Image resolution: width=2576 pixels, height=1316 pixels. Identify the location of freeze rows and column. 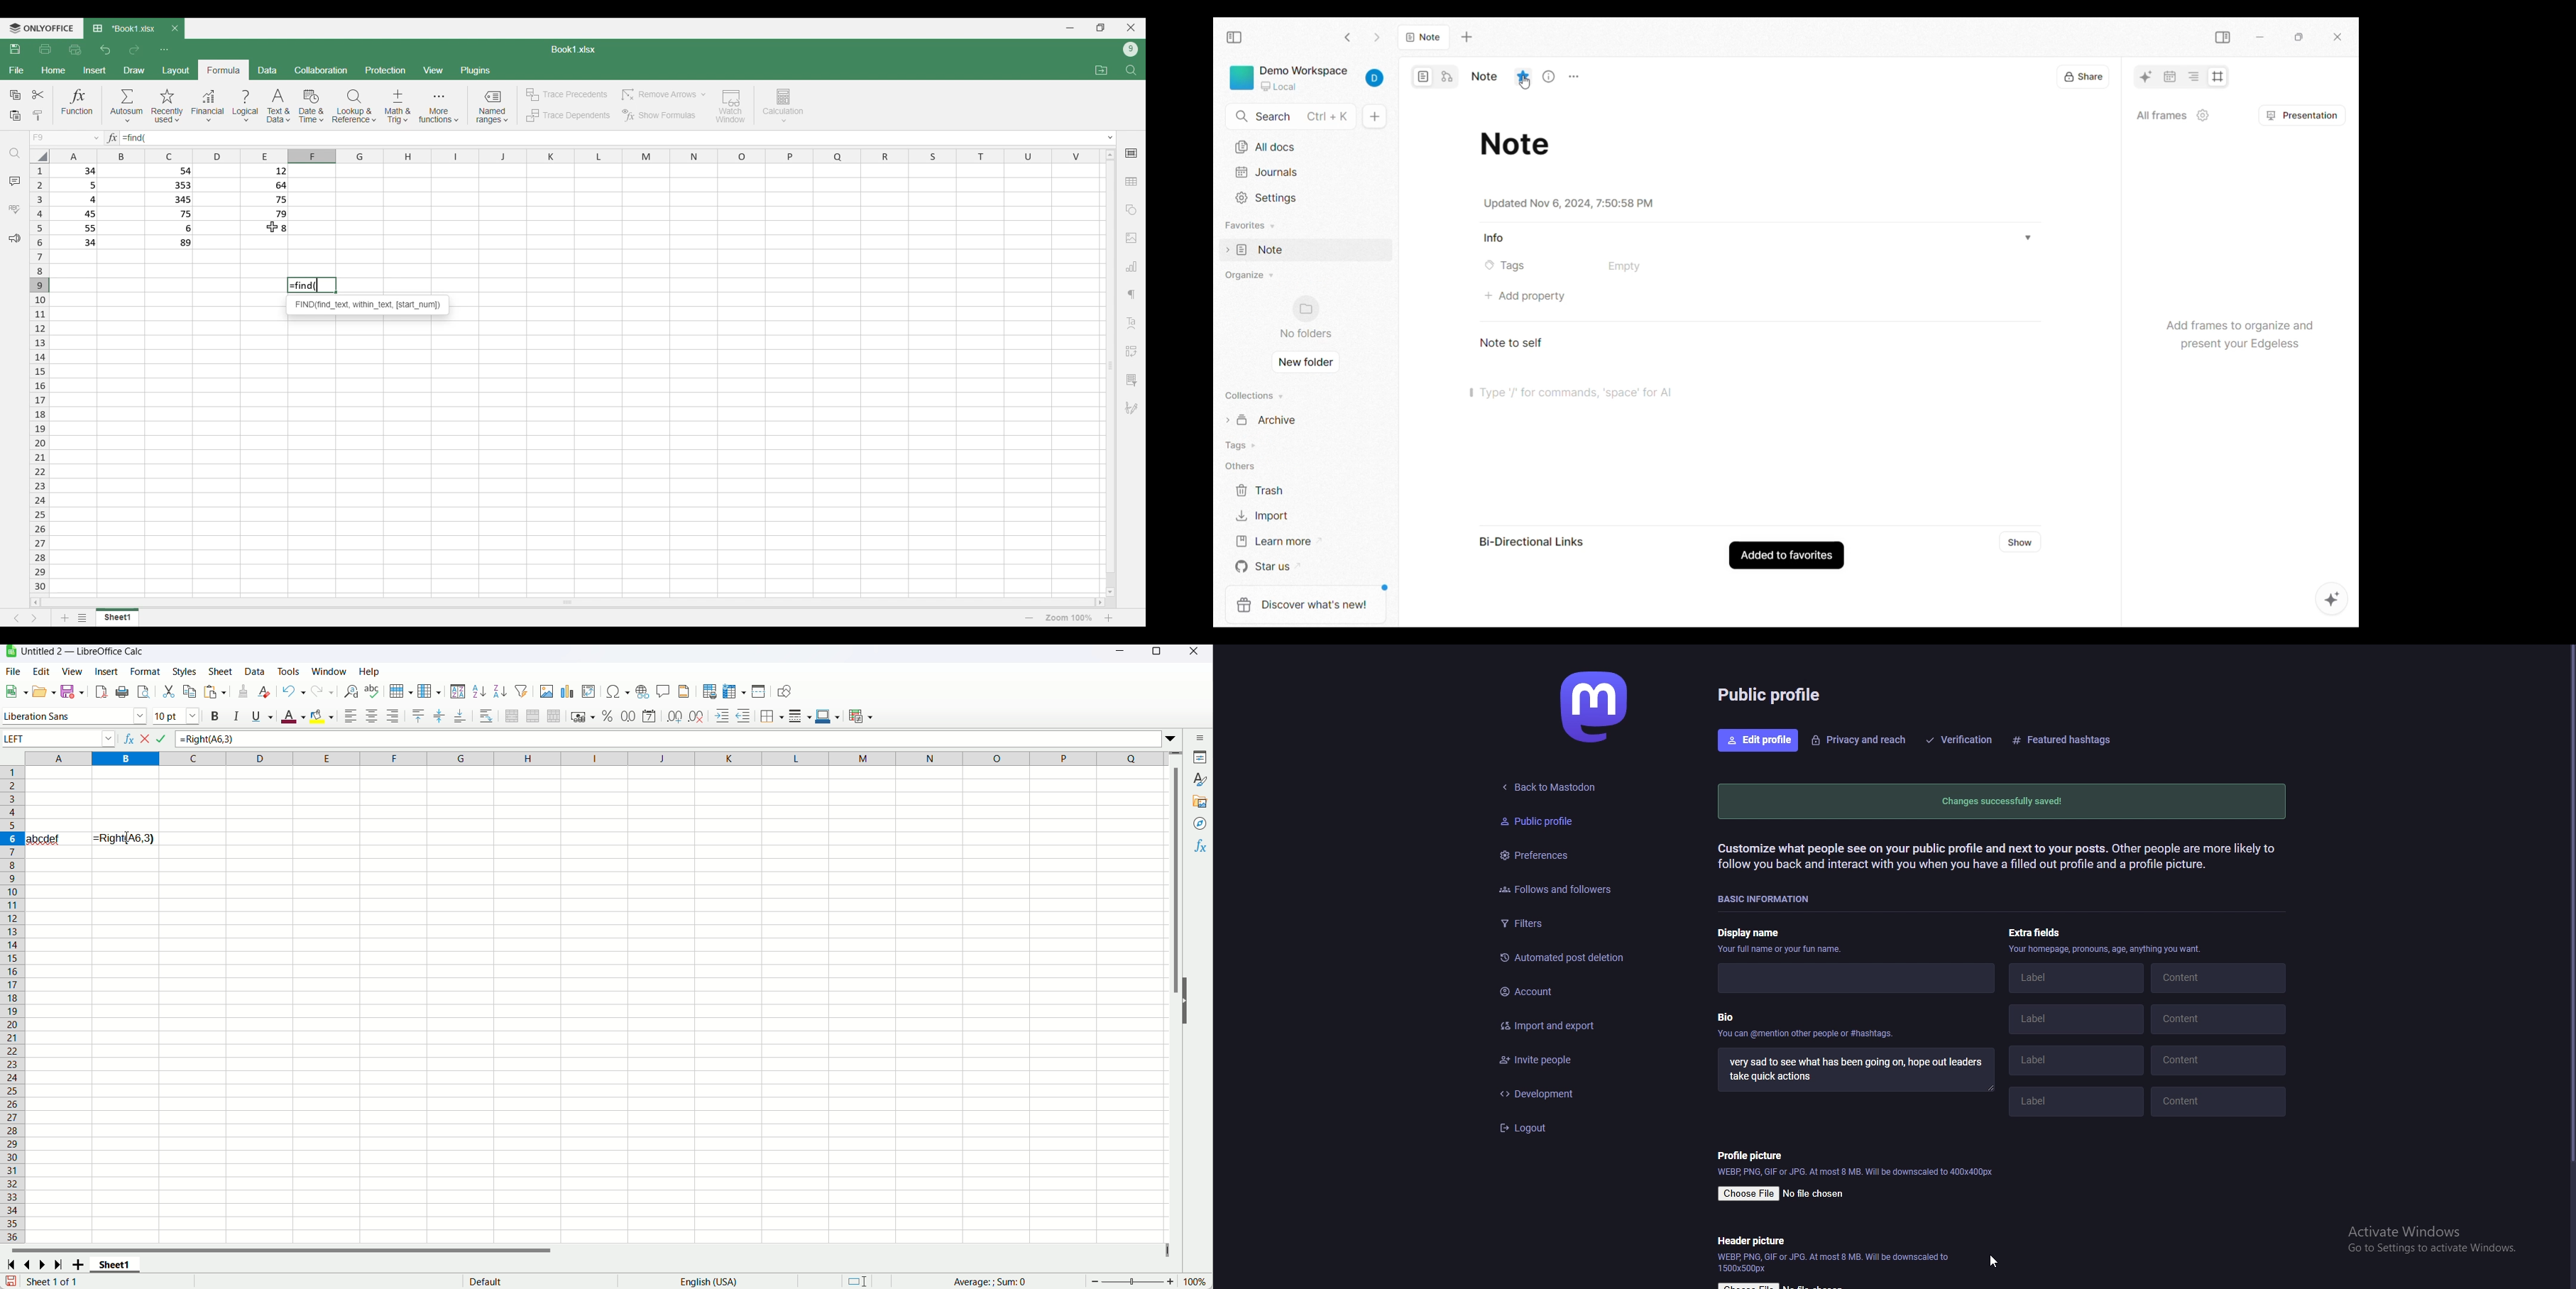
(735, 691).